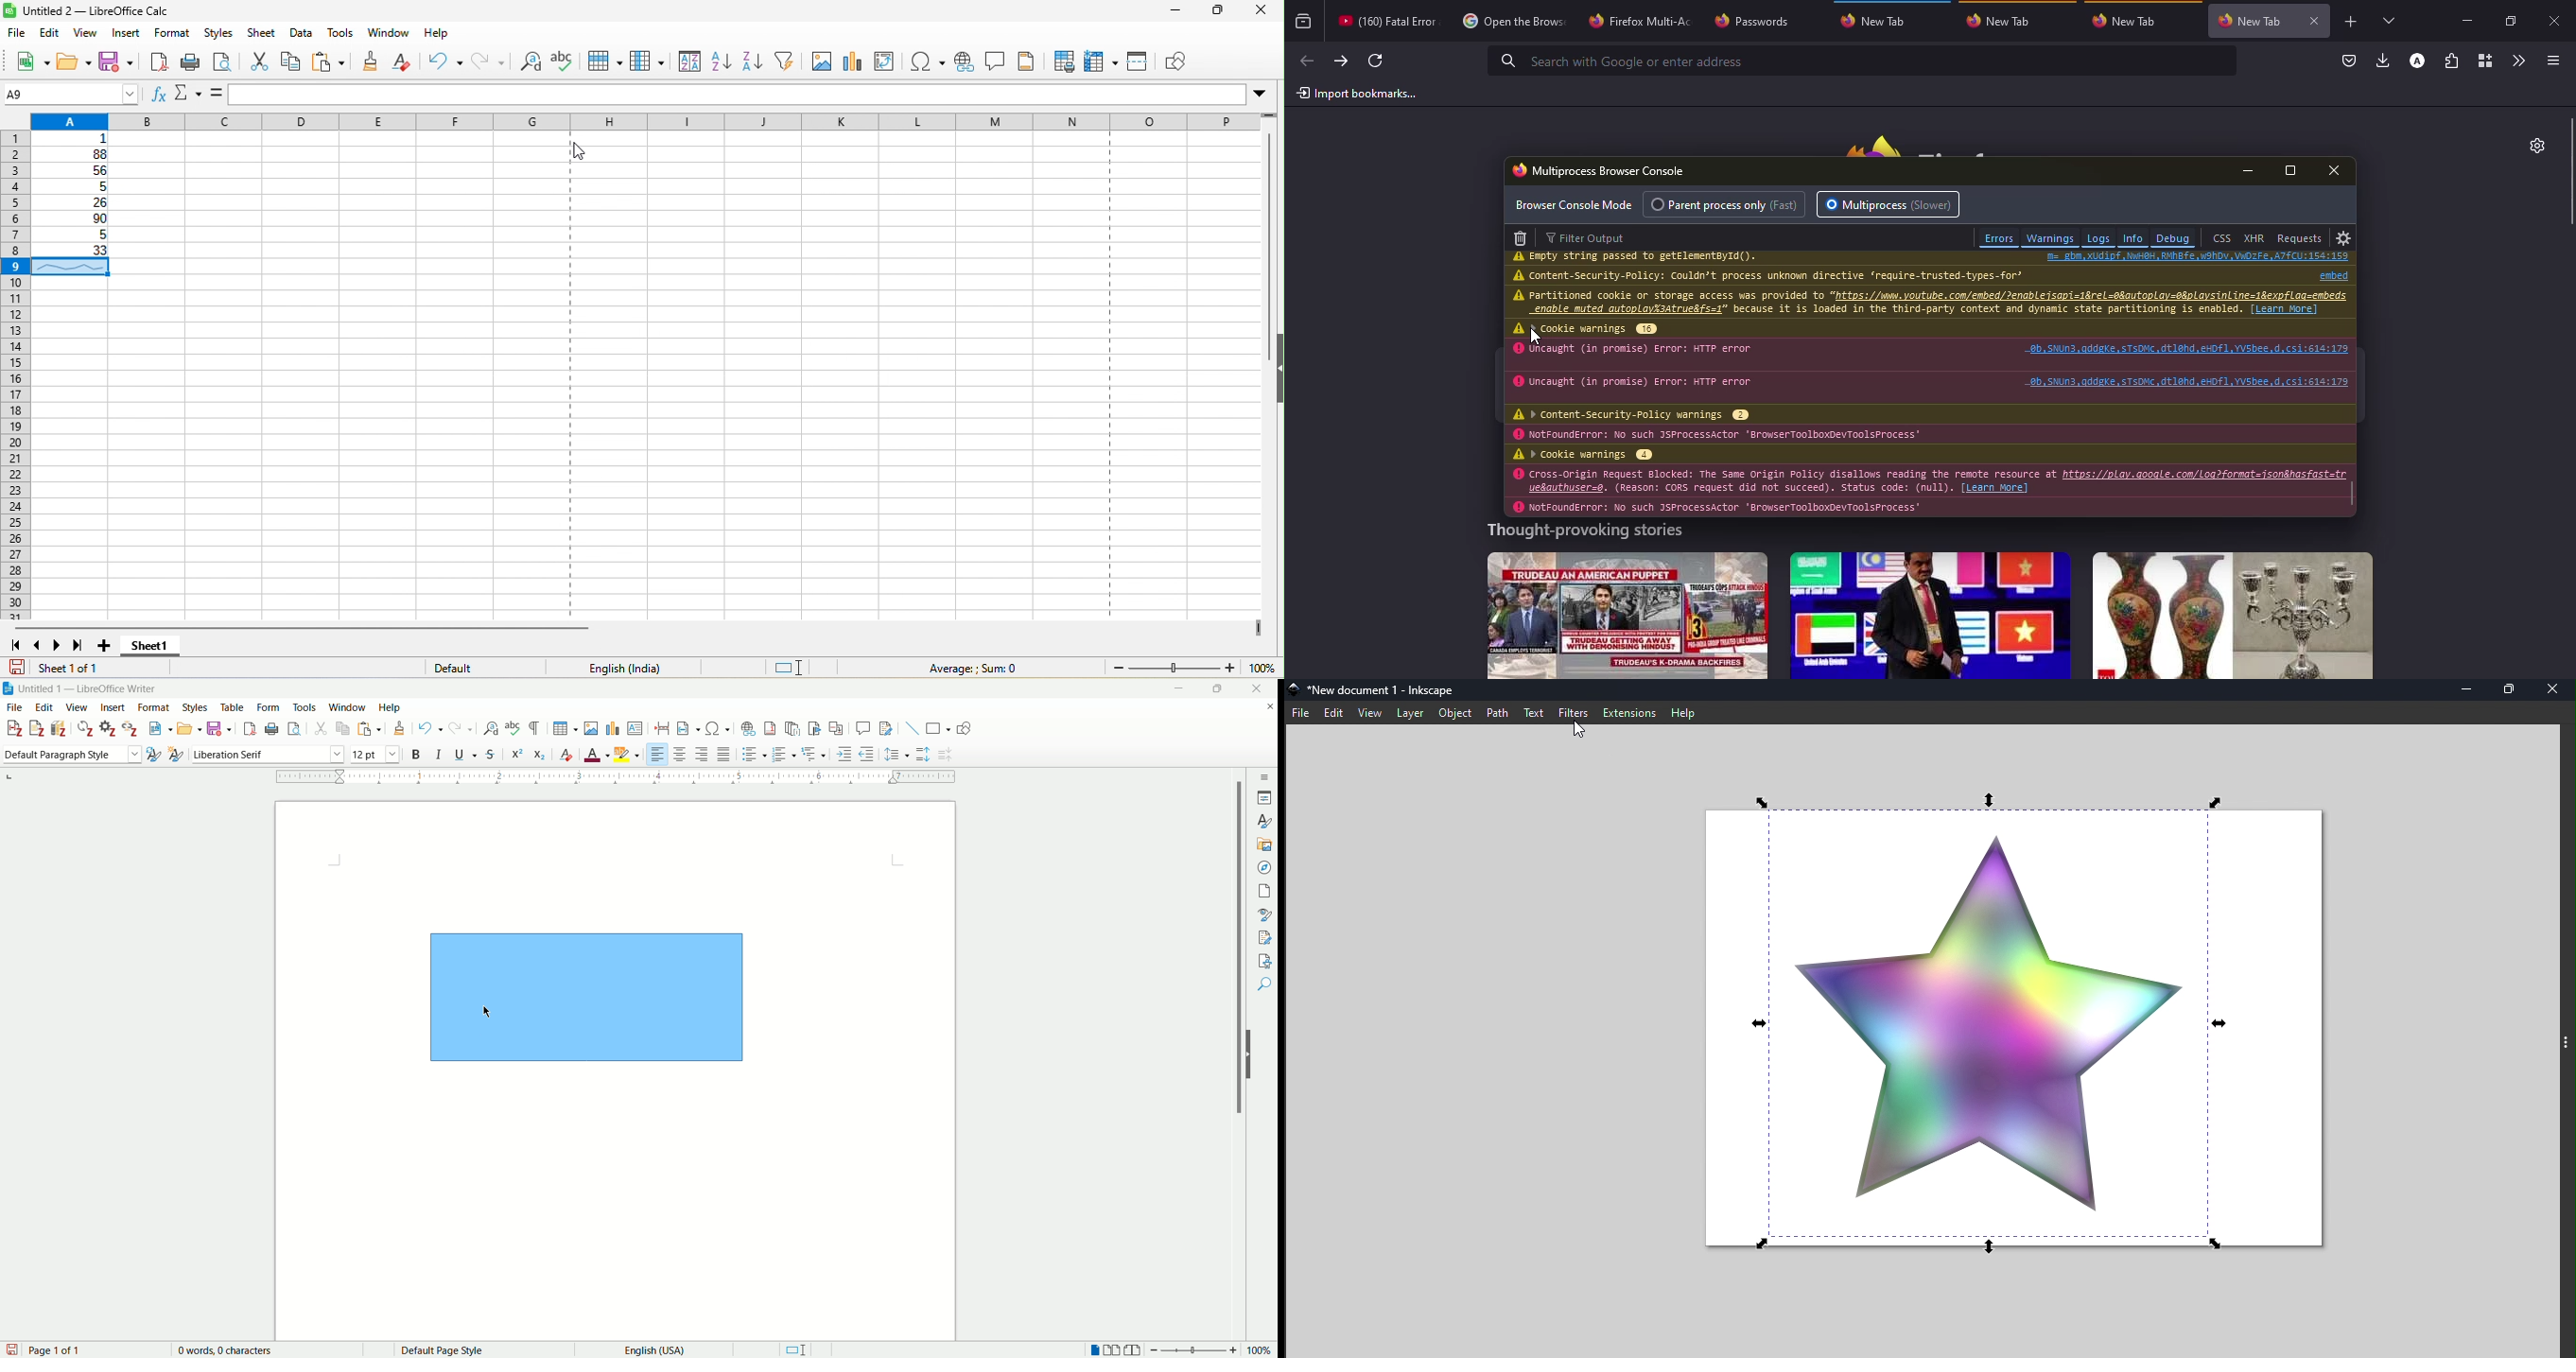 Image resolution: width=2576 pixels, height=1372 pixels. I want to click on insert hyperlink, so click(752, 728).